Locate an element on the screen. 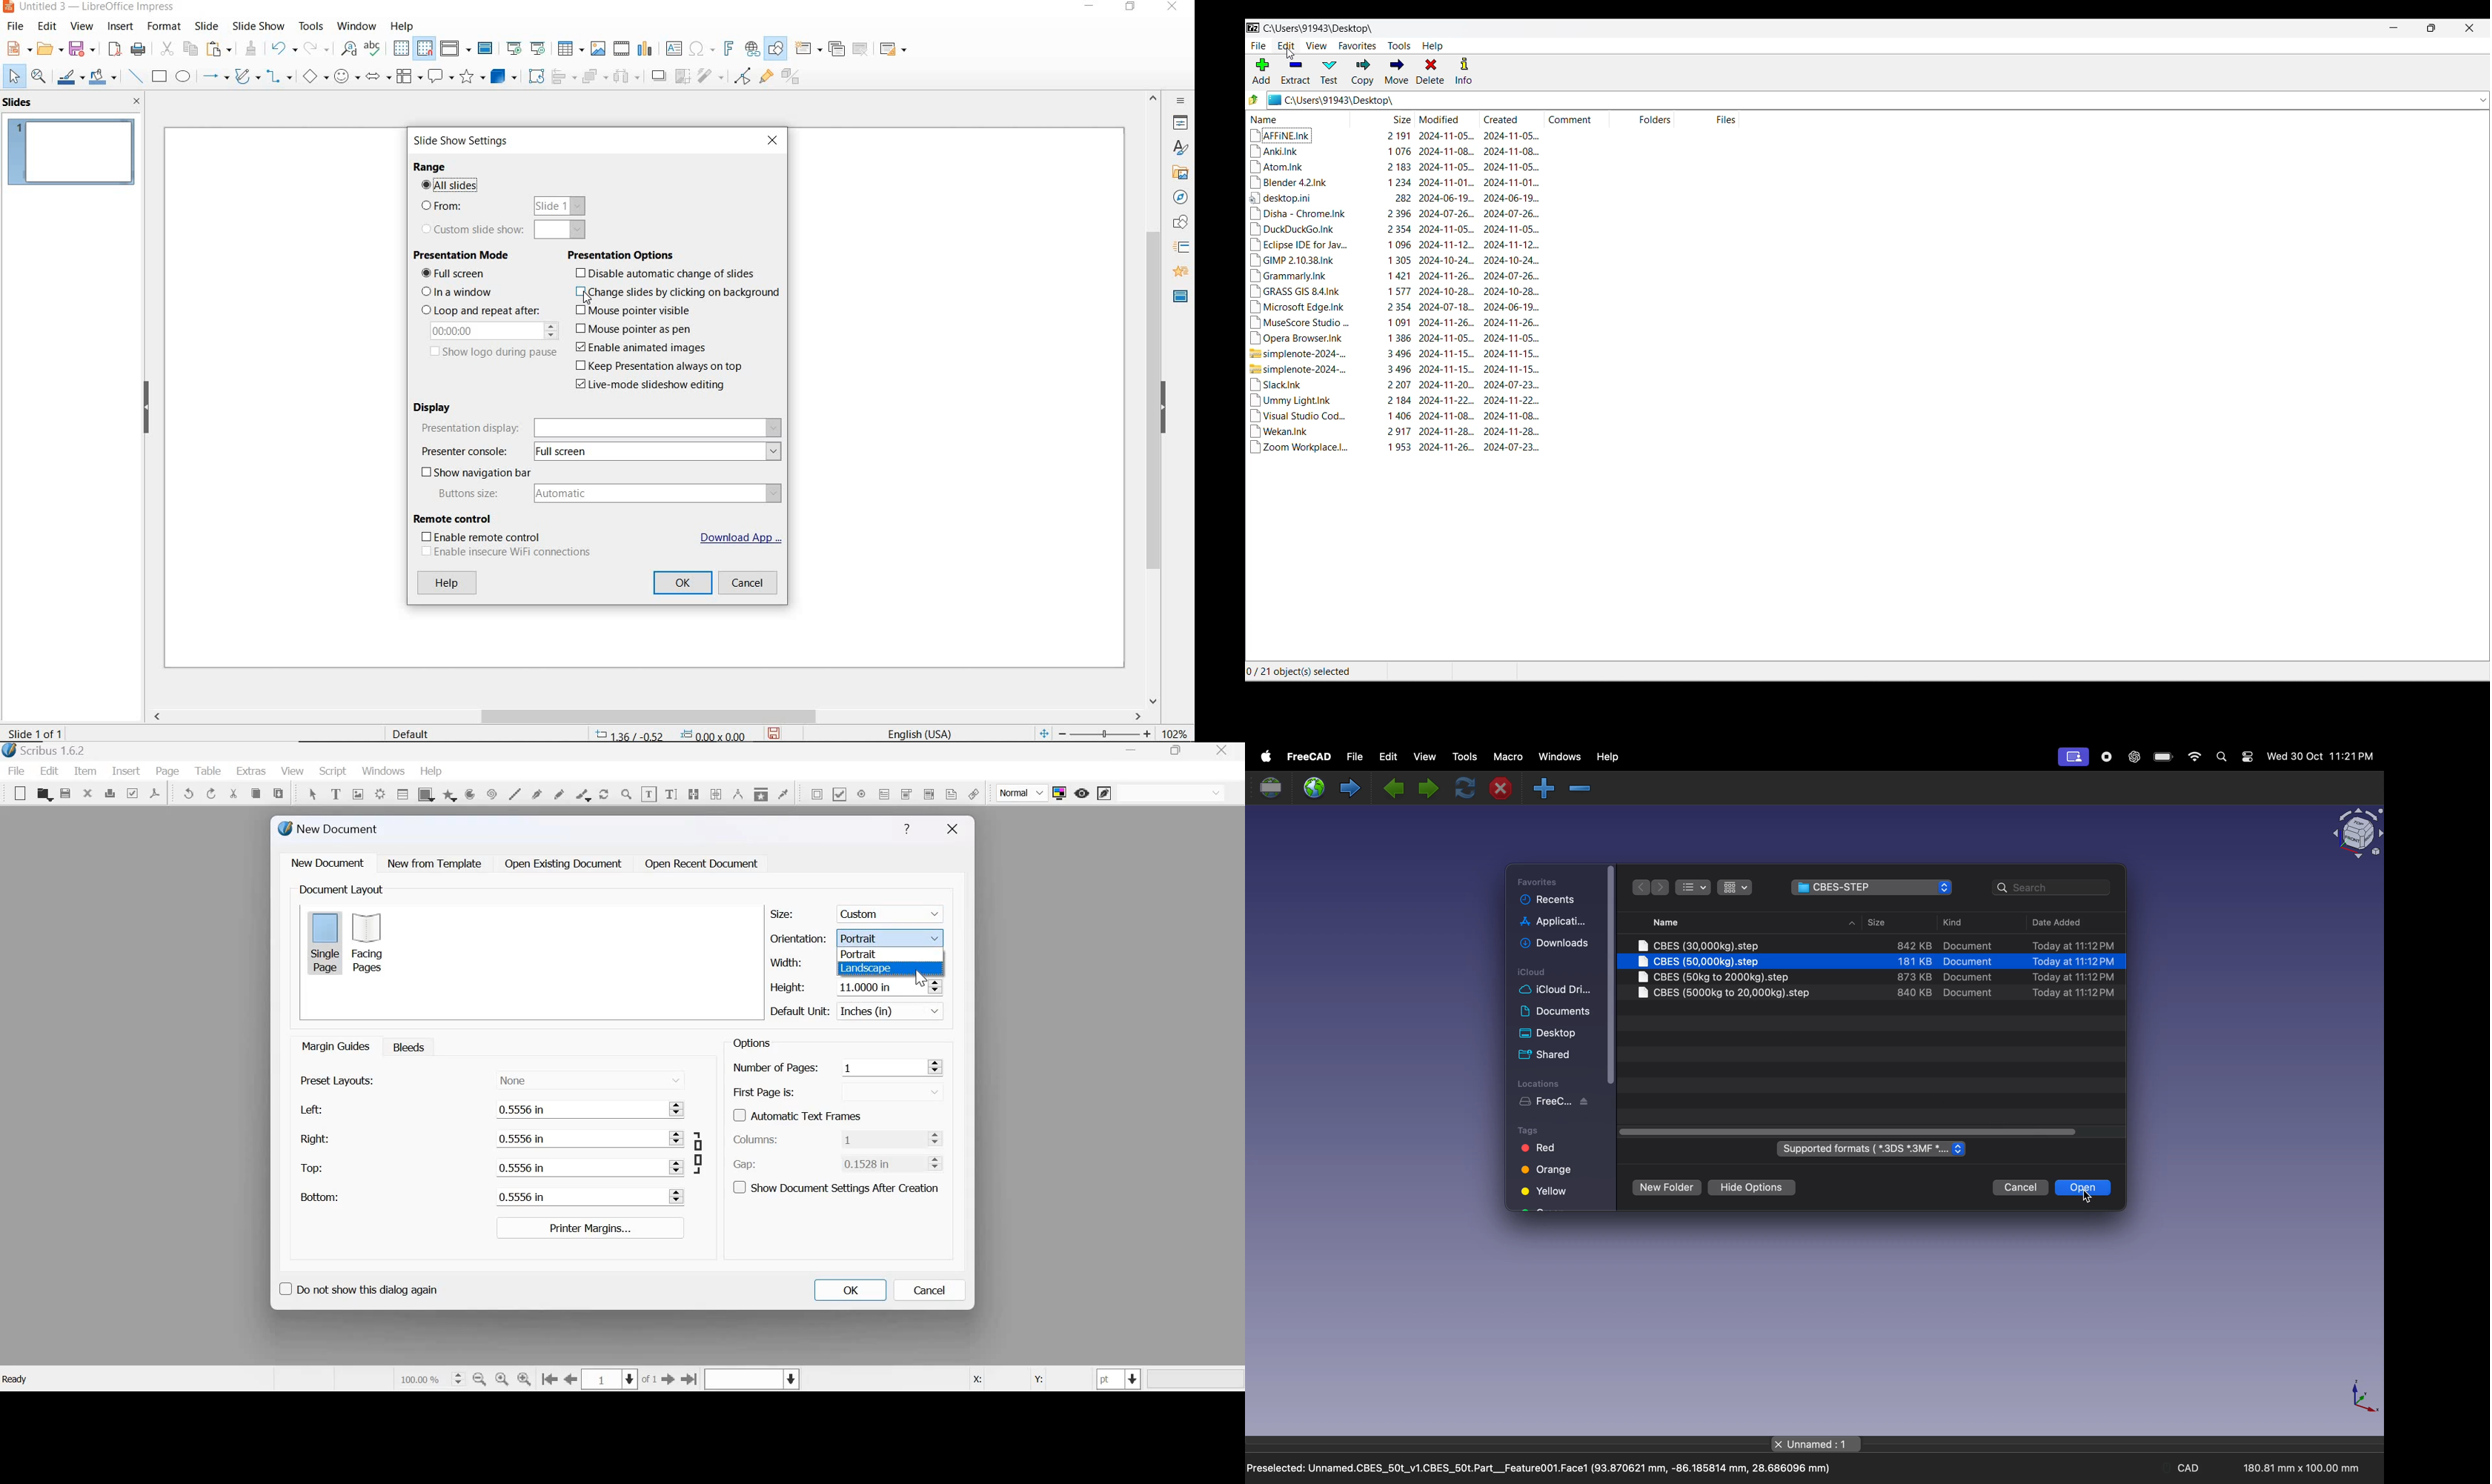 The width and height of the screenshot is (2492, 1484). NEW is located at coordinates (16, 48).